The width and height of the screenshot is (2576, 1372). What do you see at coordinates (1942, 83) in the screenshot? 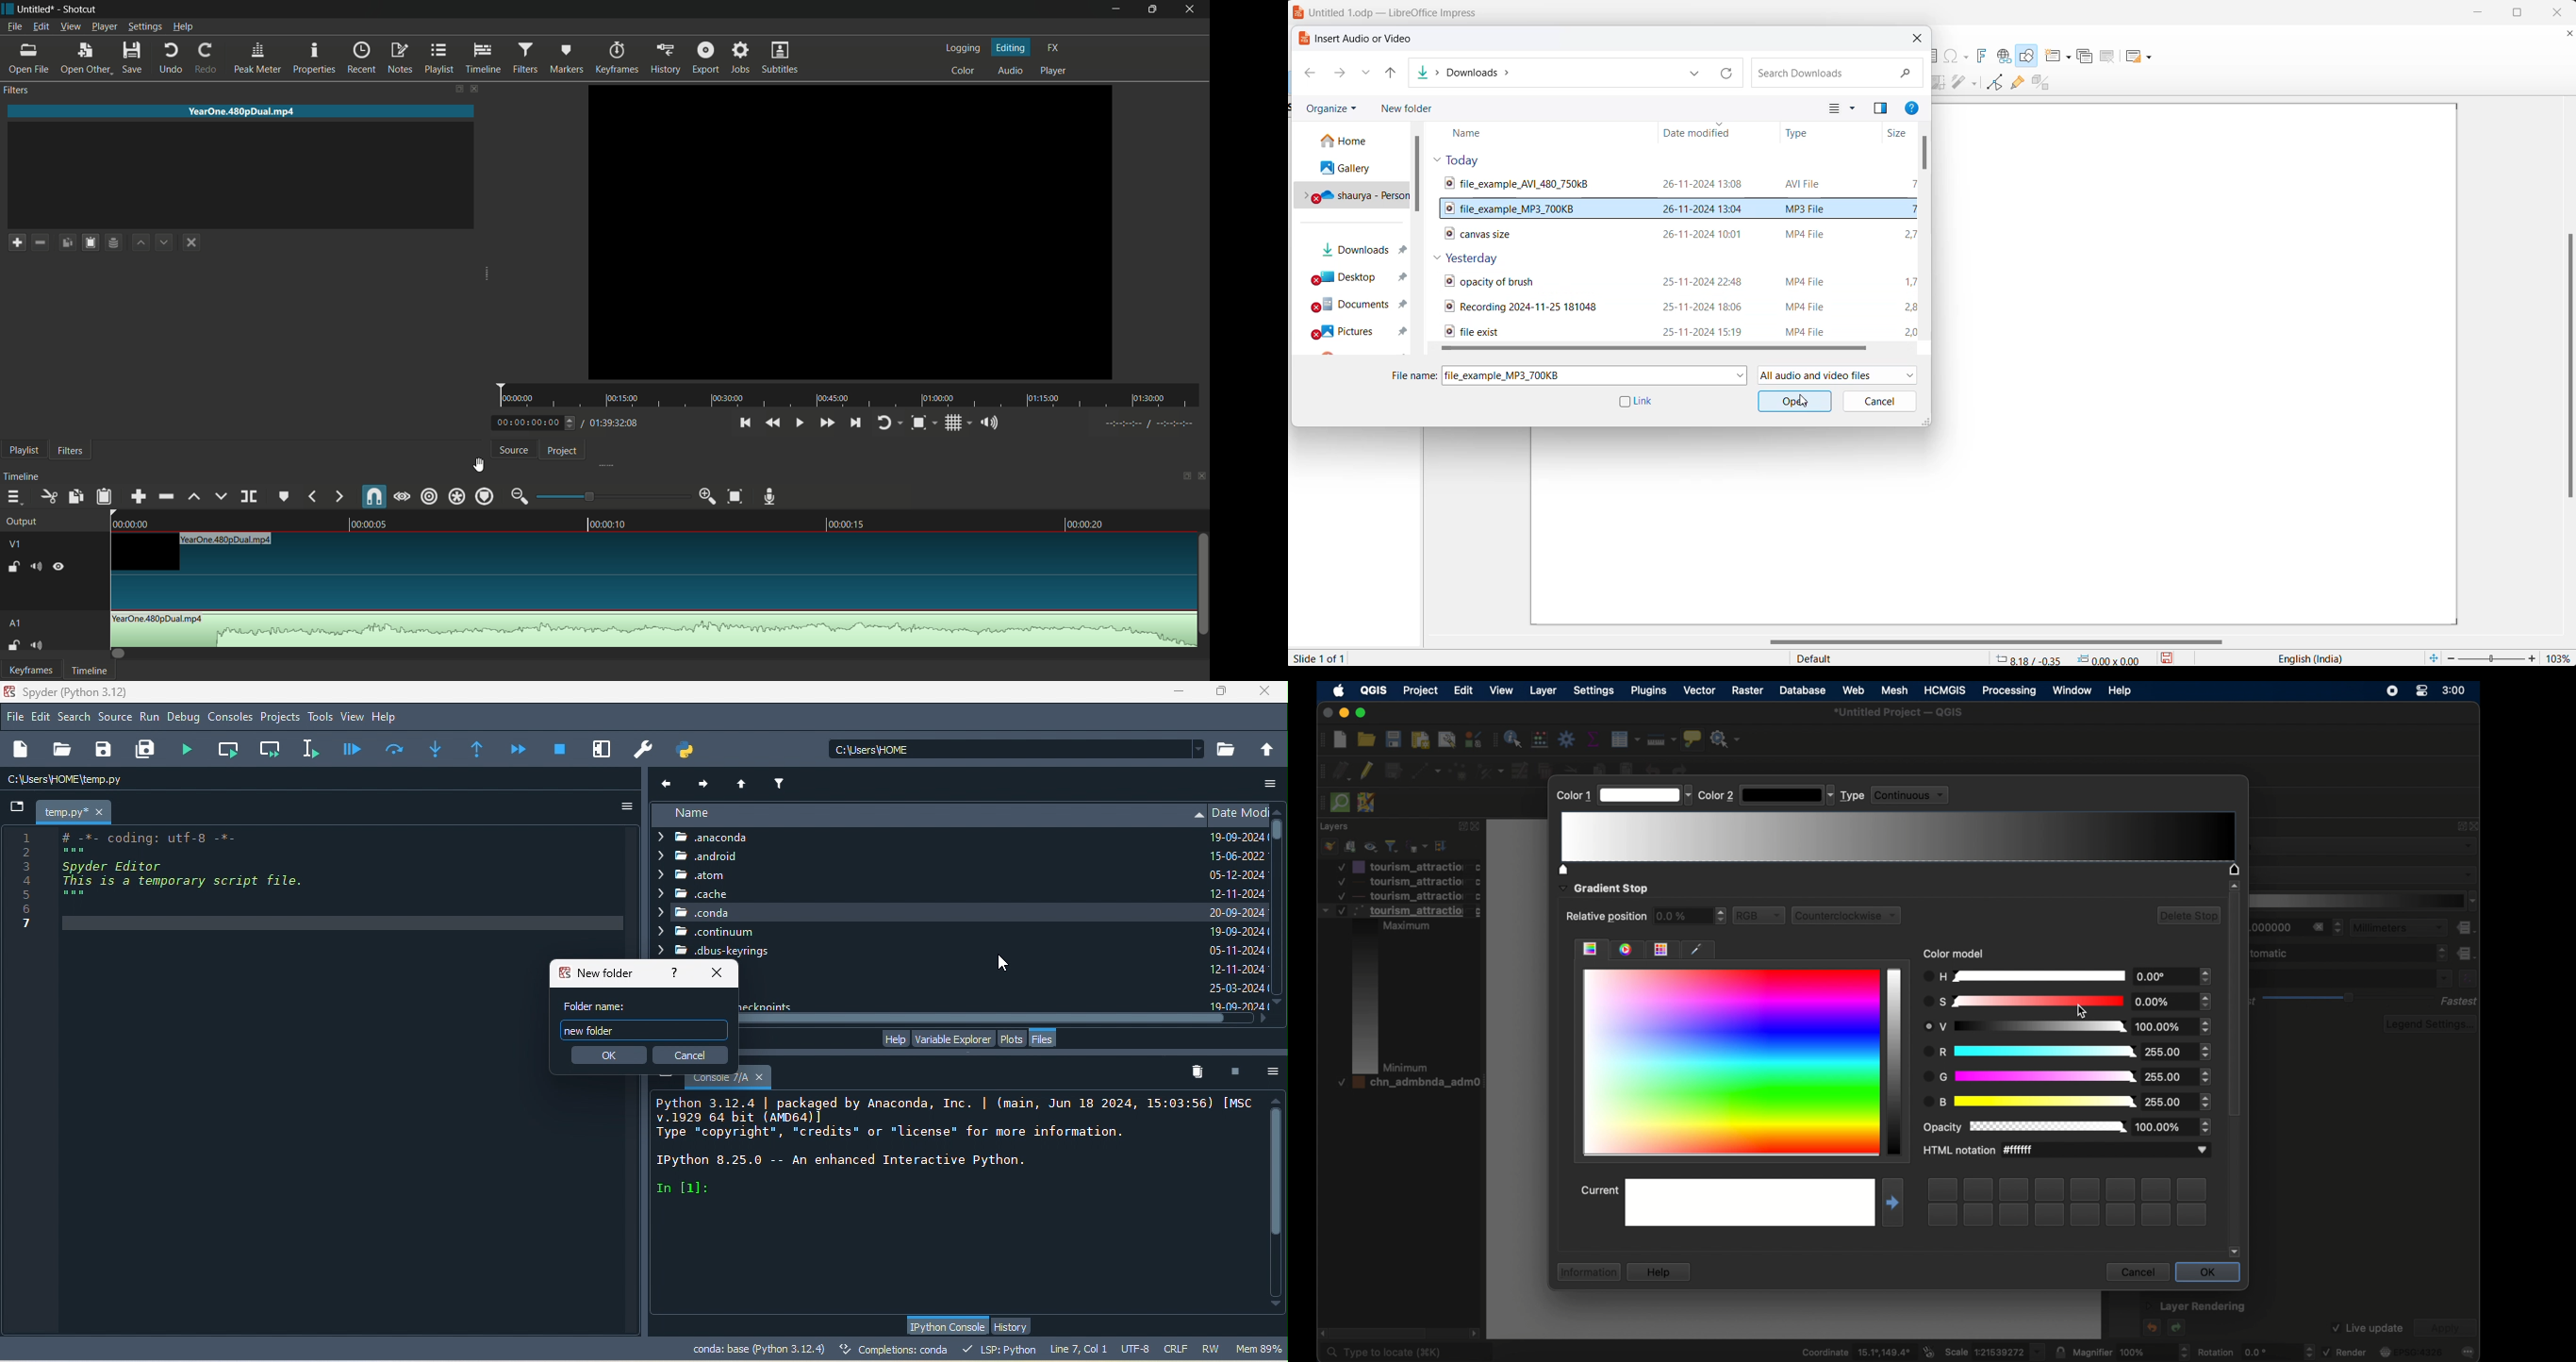
I see `crop image` at bounding box center [1942, 83].